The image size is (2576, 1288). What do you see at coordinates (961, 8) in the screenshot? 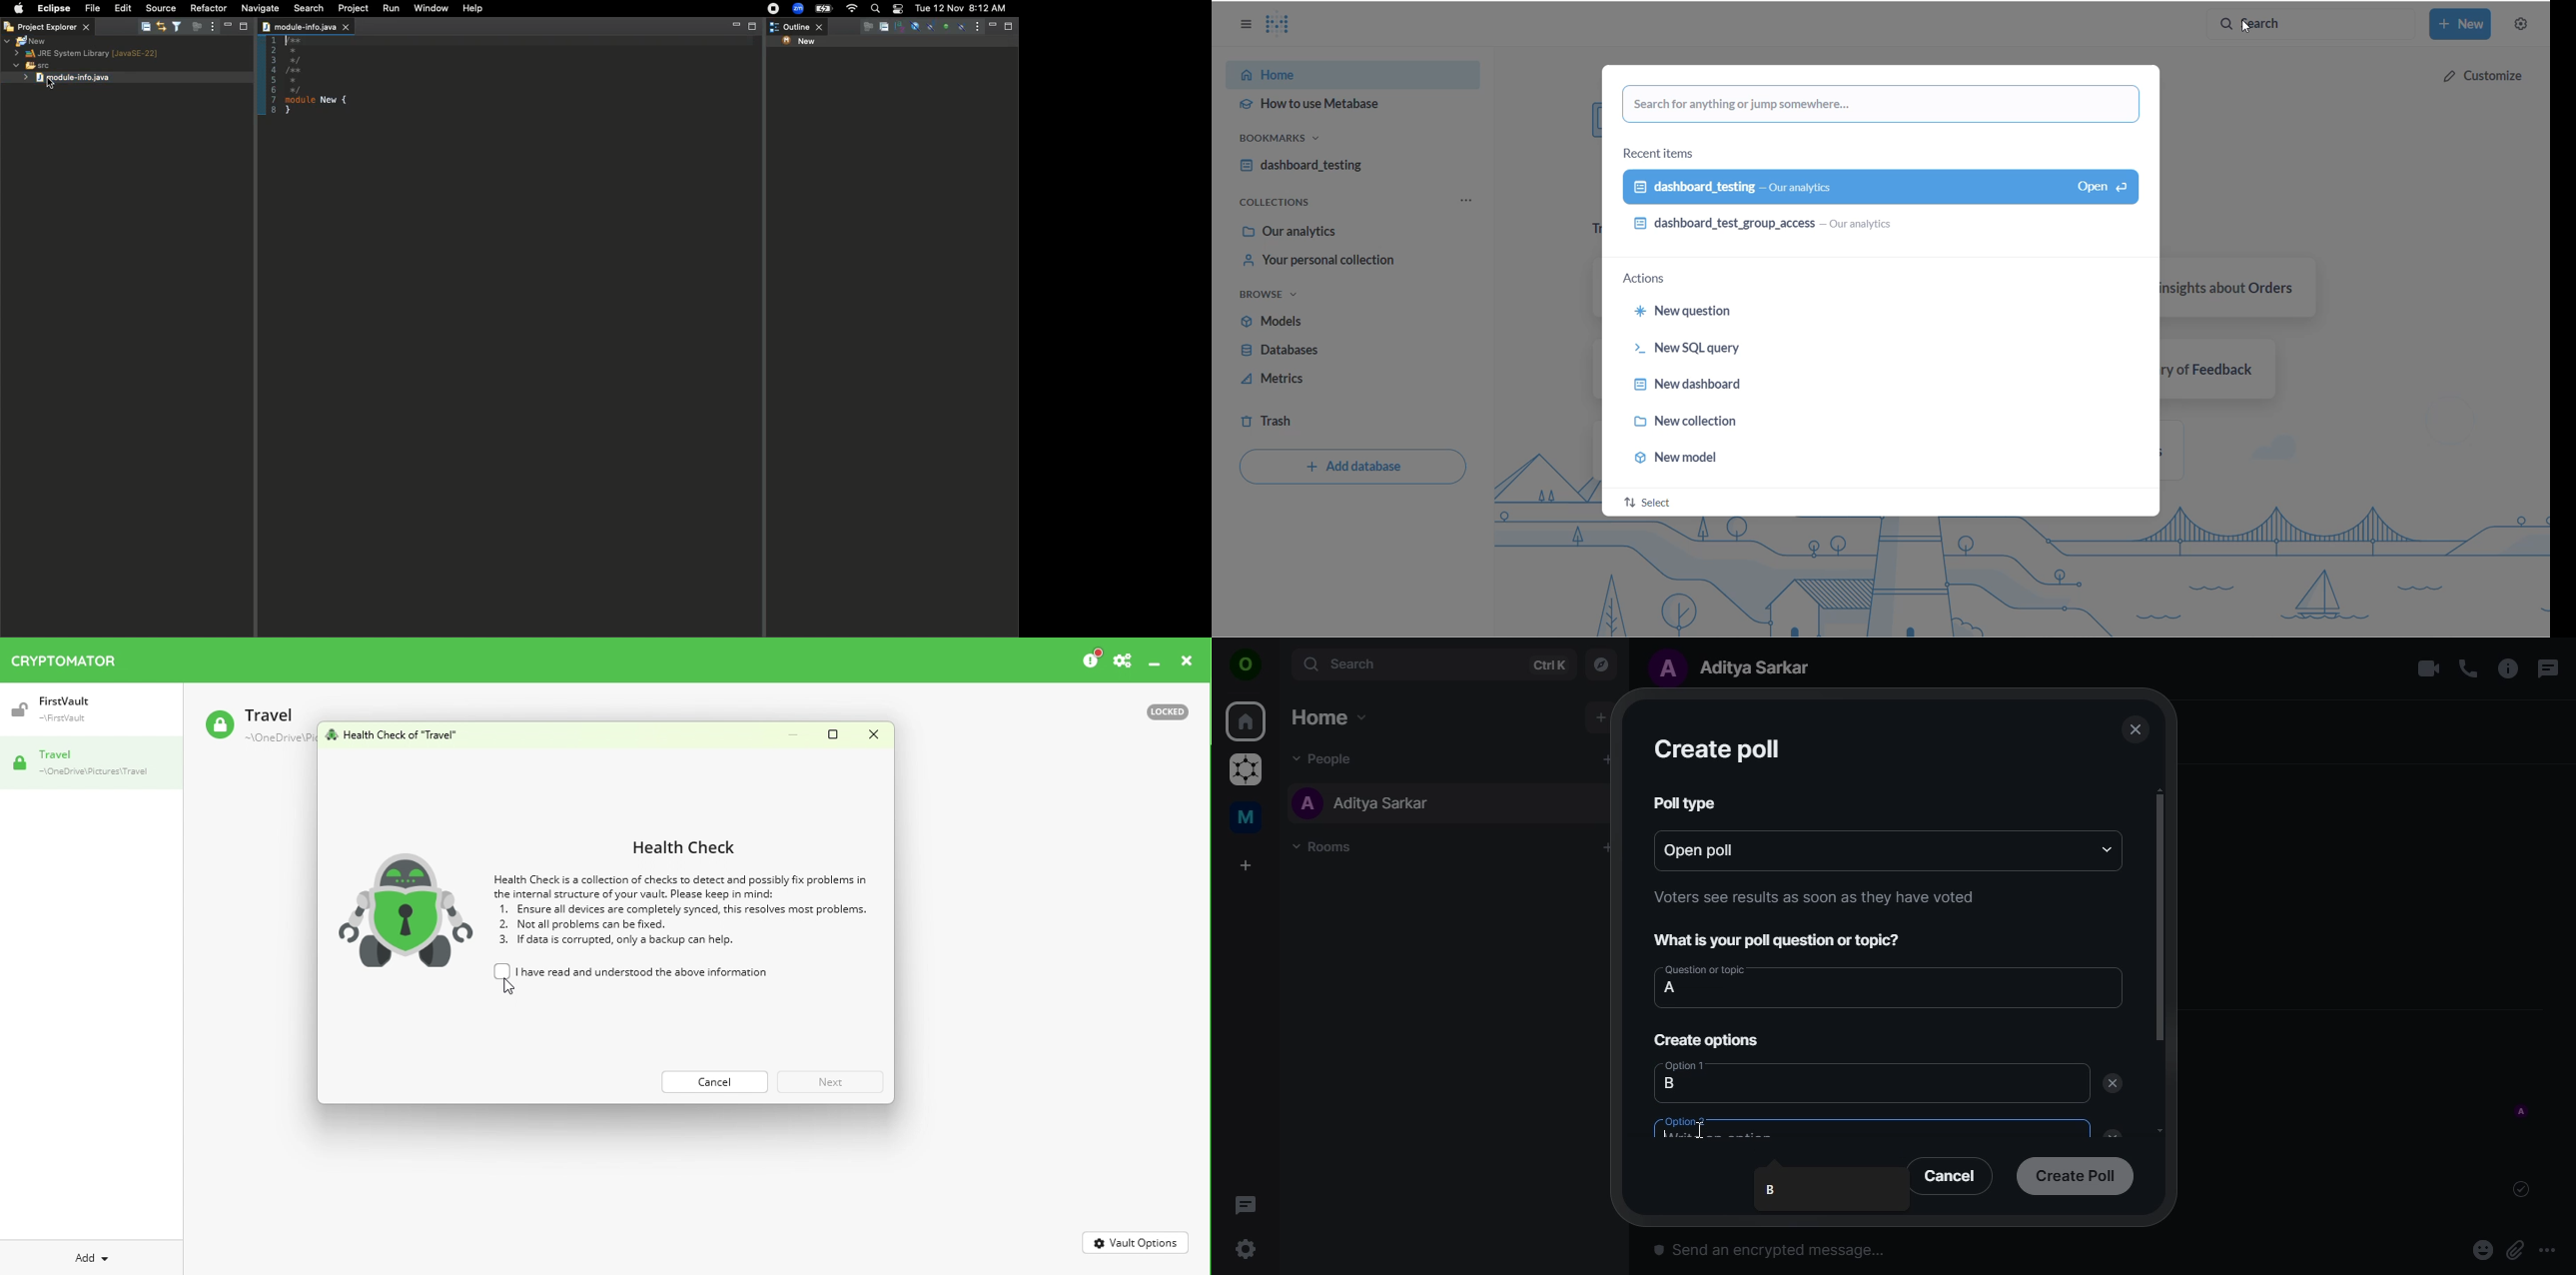
I see `Date/time` at bounding box center [961, 8].